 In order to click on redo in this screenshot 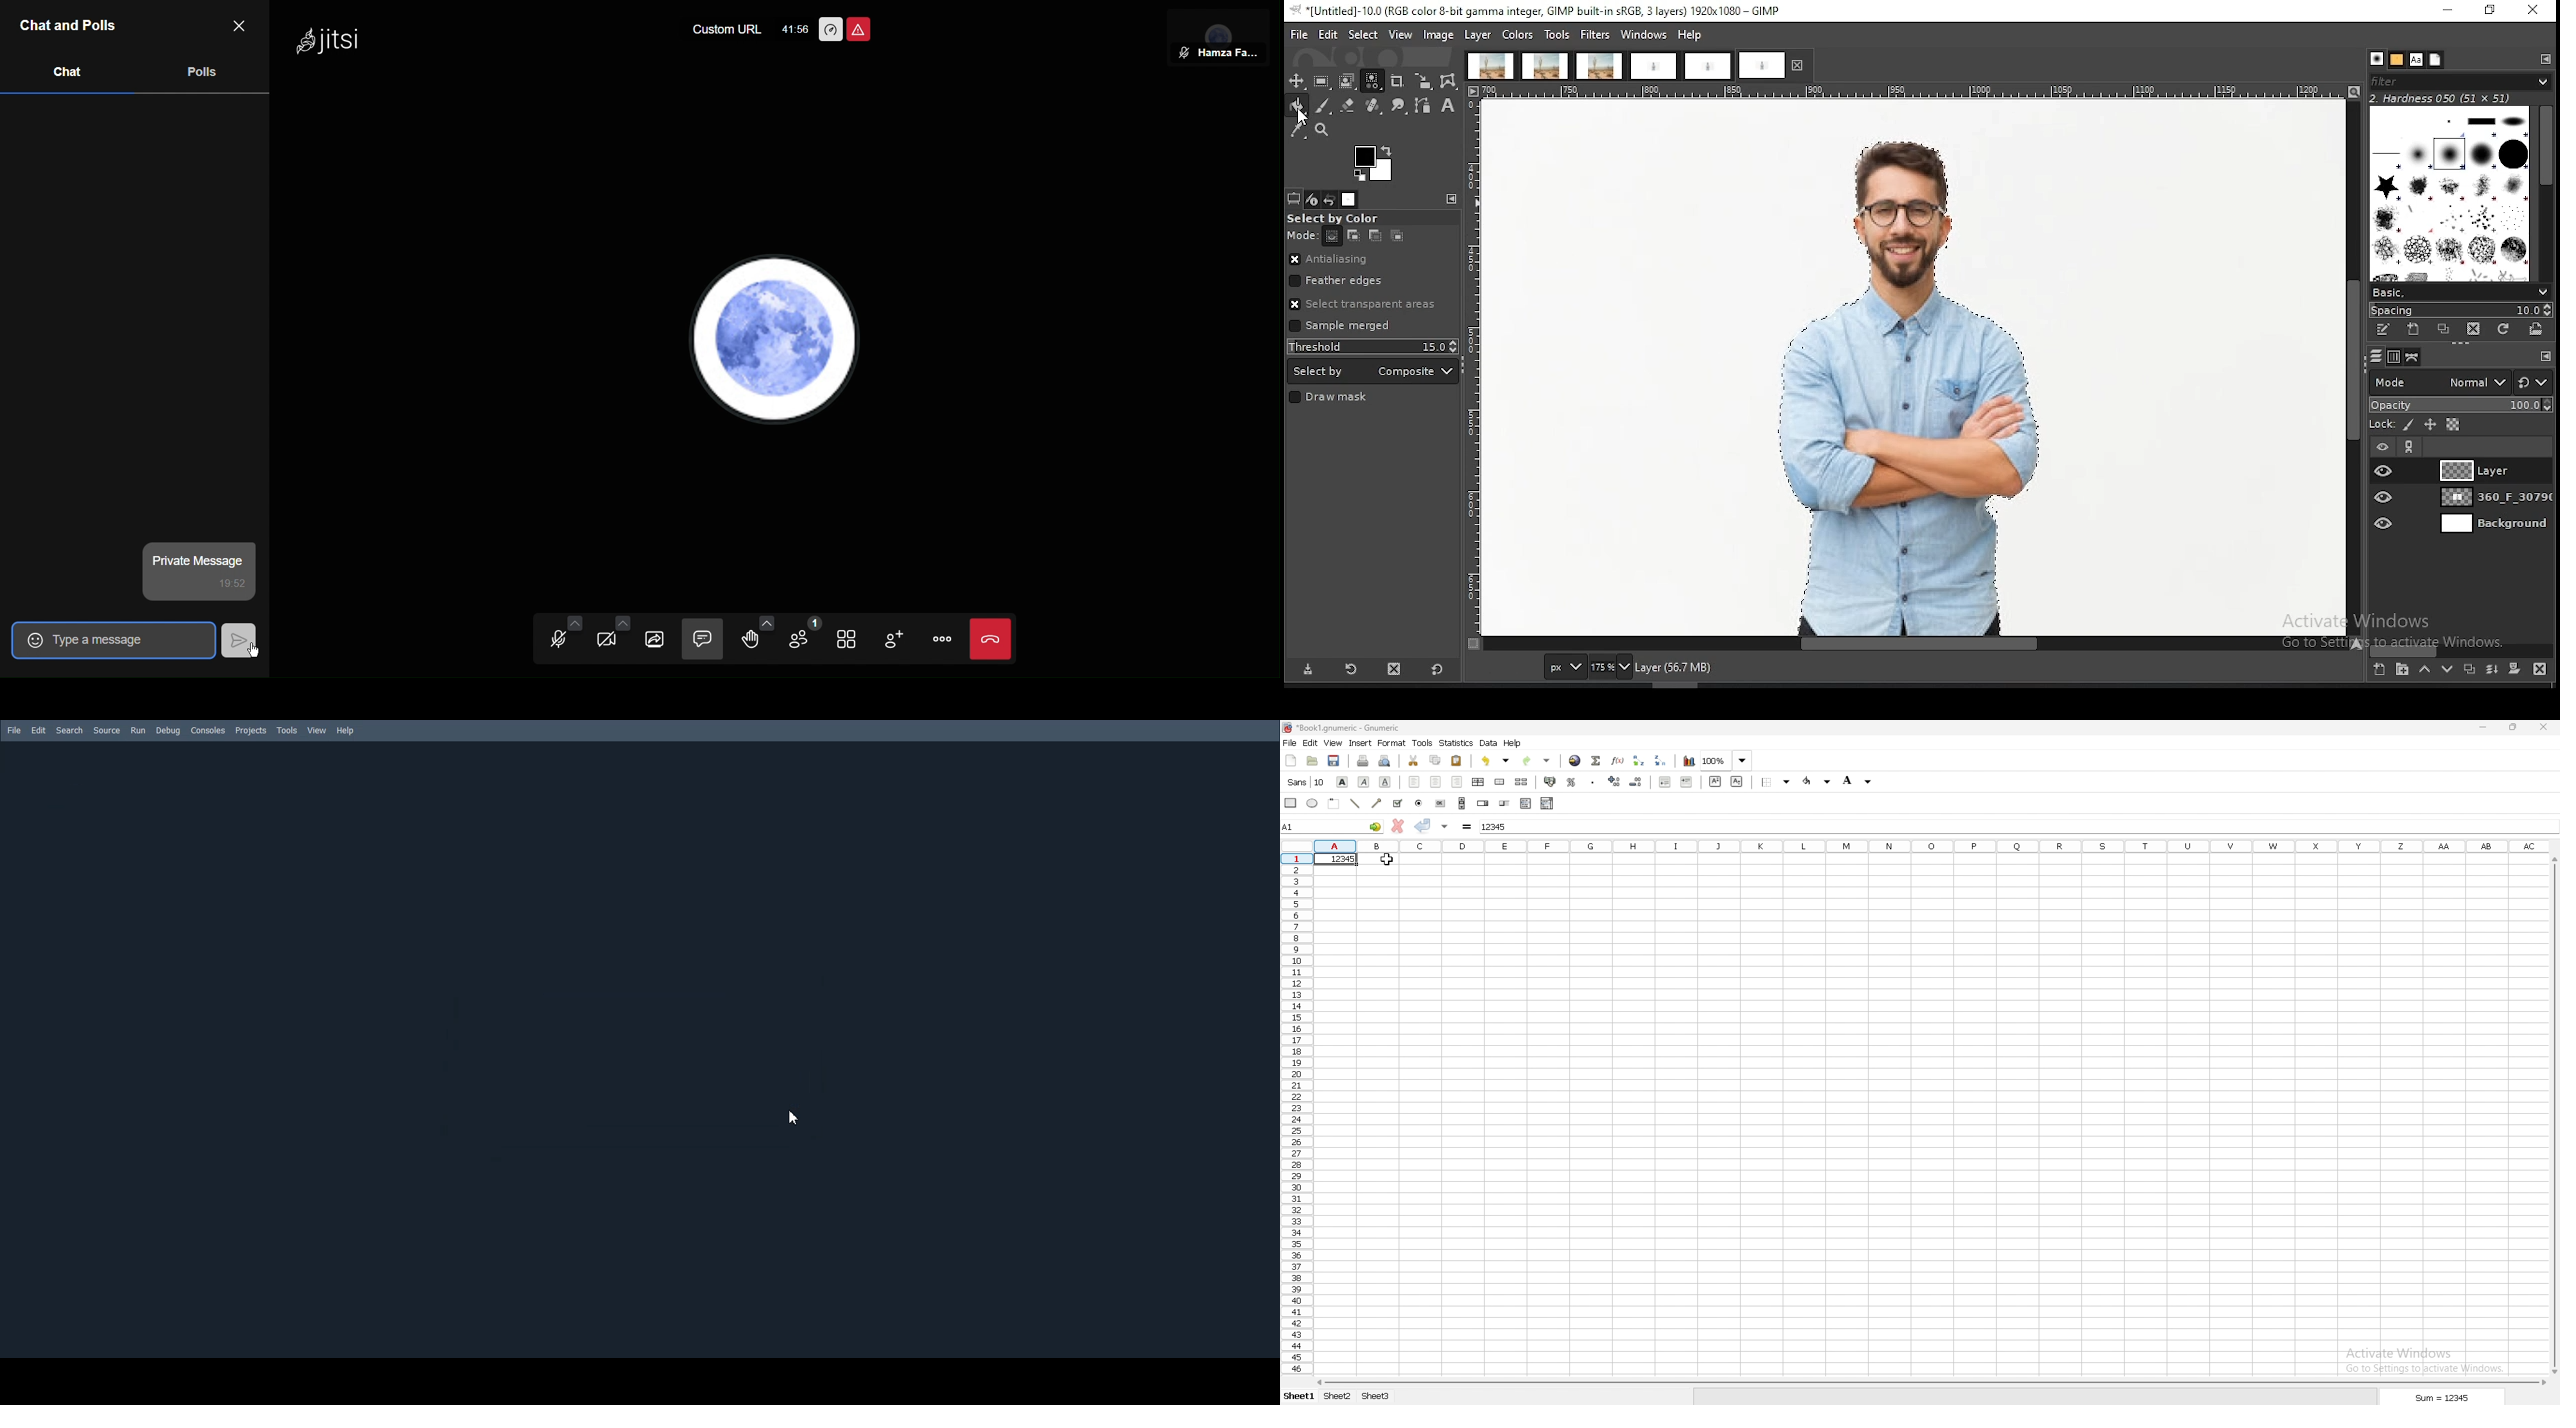, I will do `click(1537, 761)`.